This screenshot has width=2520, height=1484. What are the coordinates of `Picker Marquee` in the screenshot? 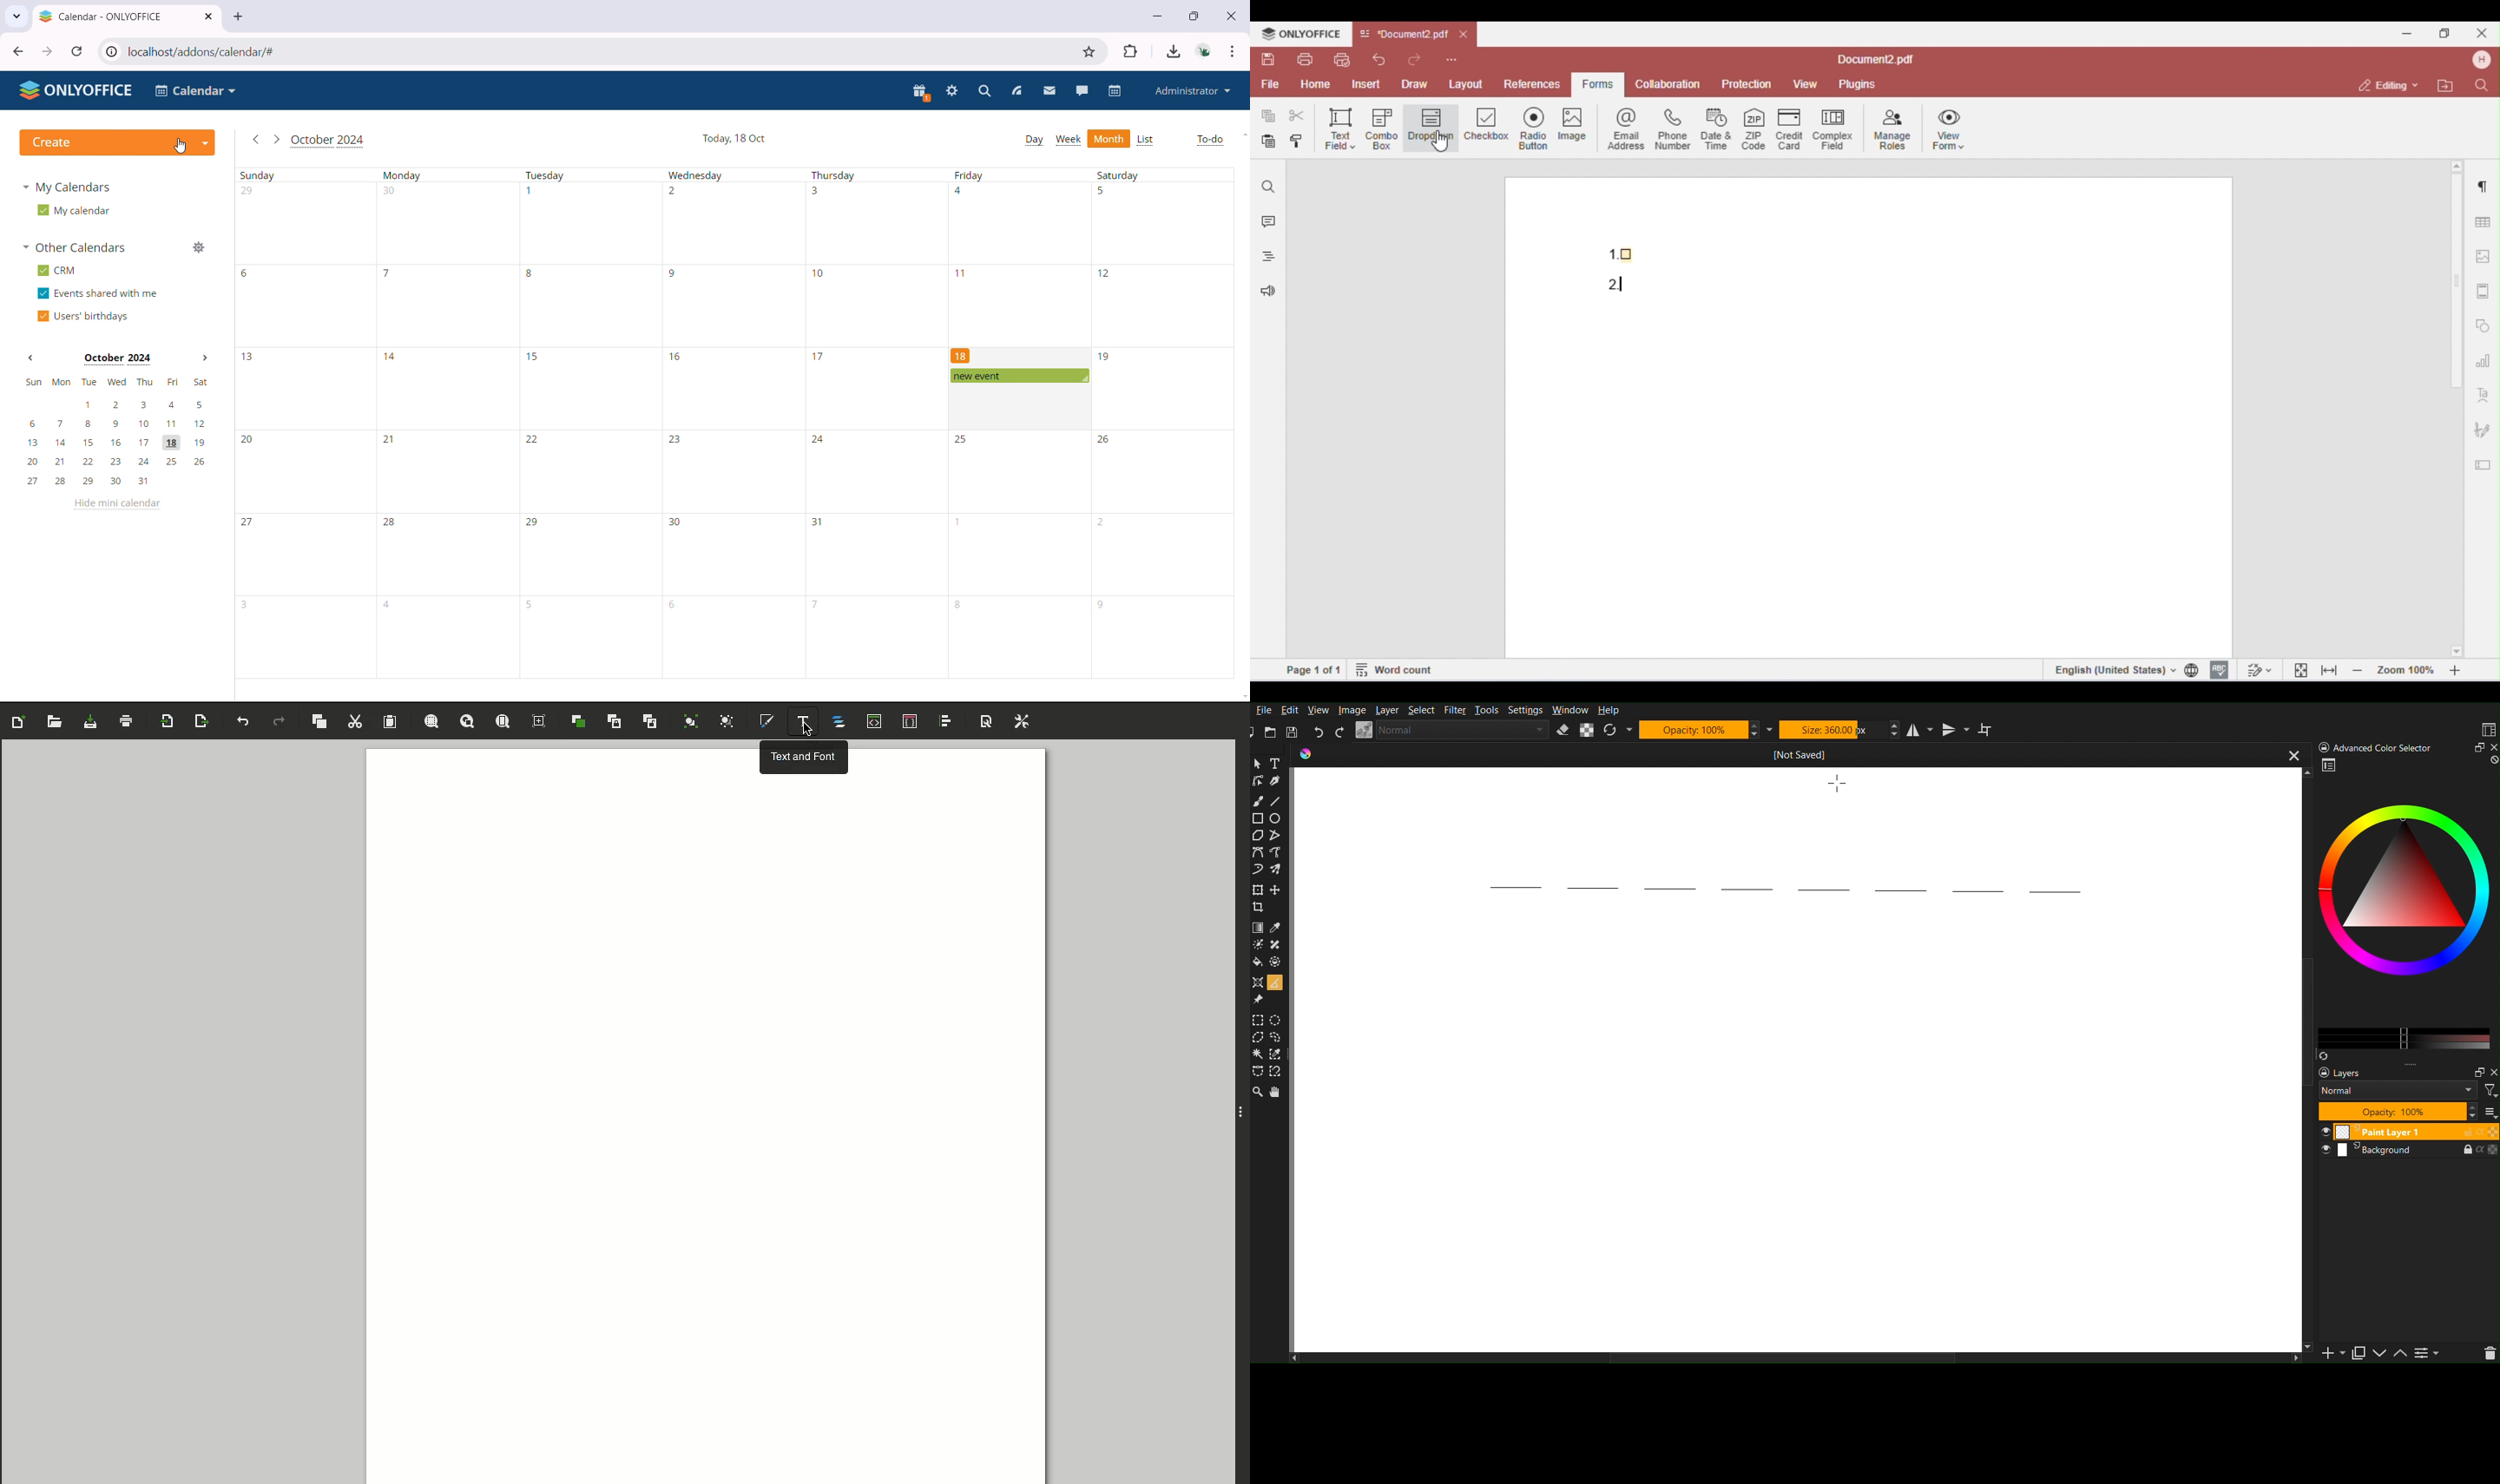 It's located at (1277, 1055).